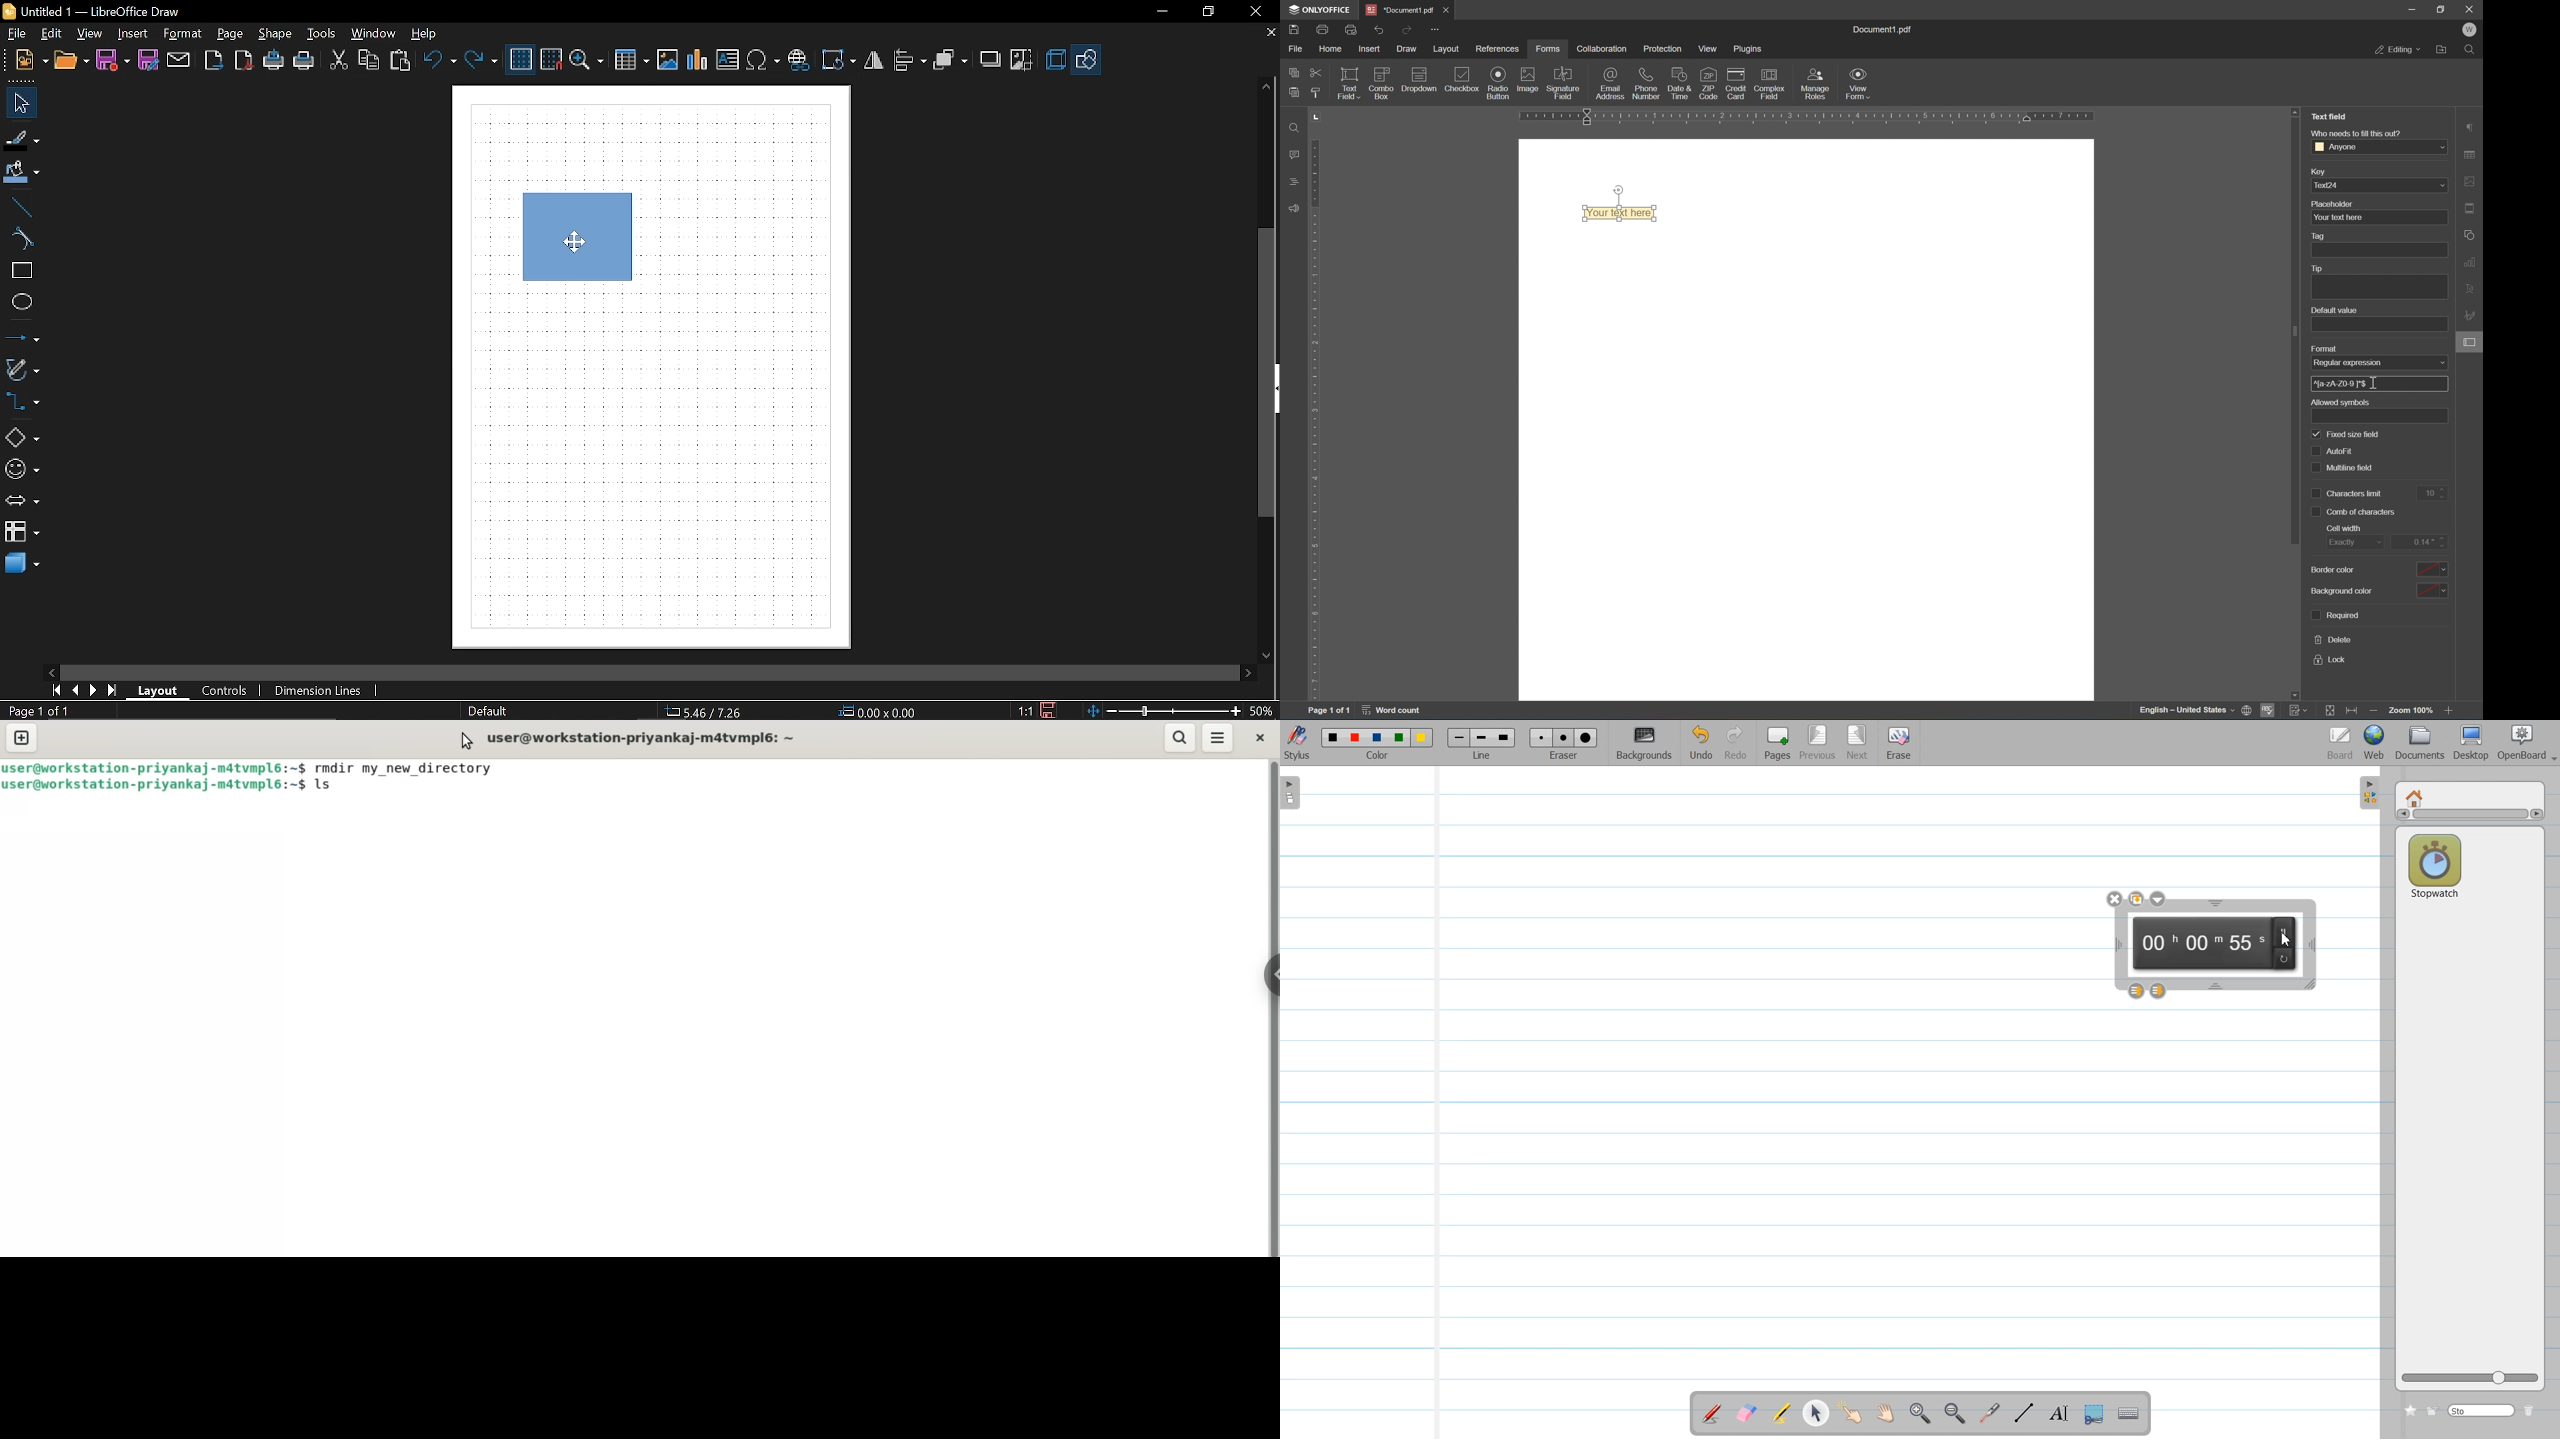  What do you see at coordinates (876, 61) in the screenshot?
I see `Flip` at bounding box center [876, 61].